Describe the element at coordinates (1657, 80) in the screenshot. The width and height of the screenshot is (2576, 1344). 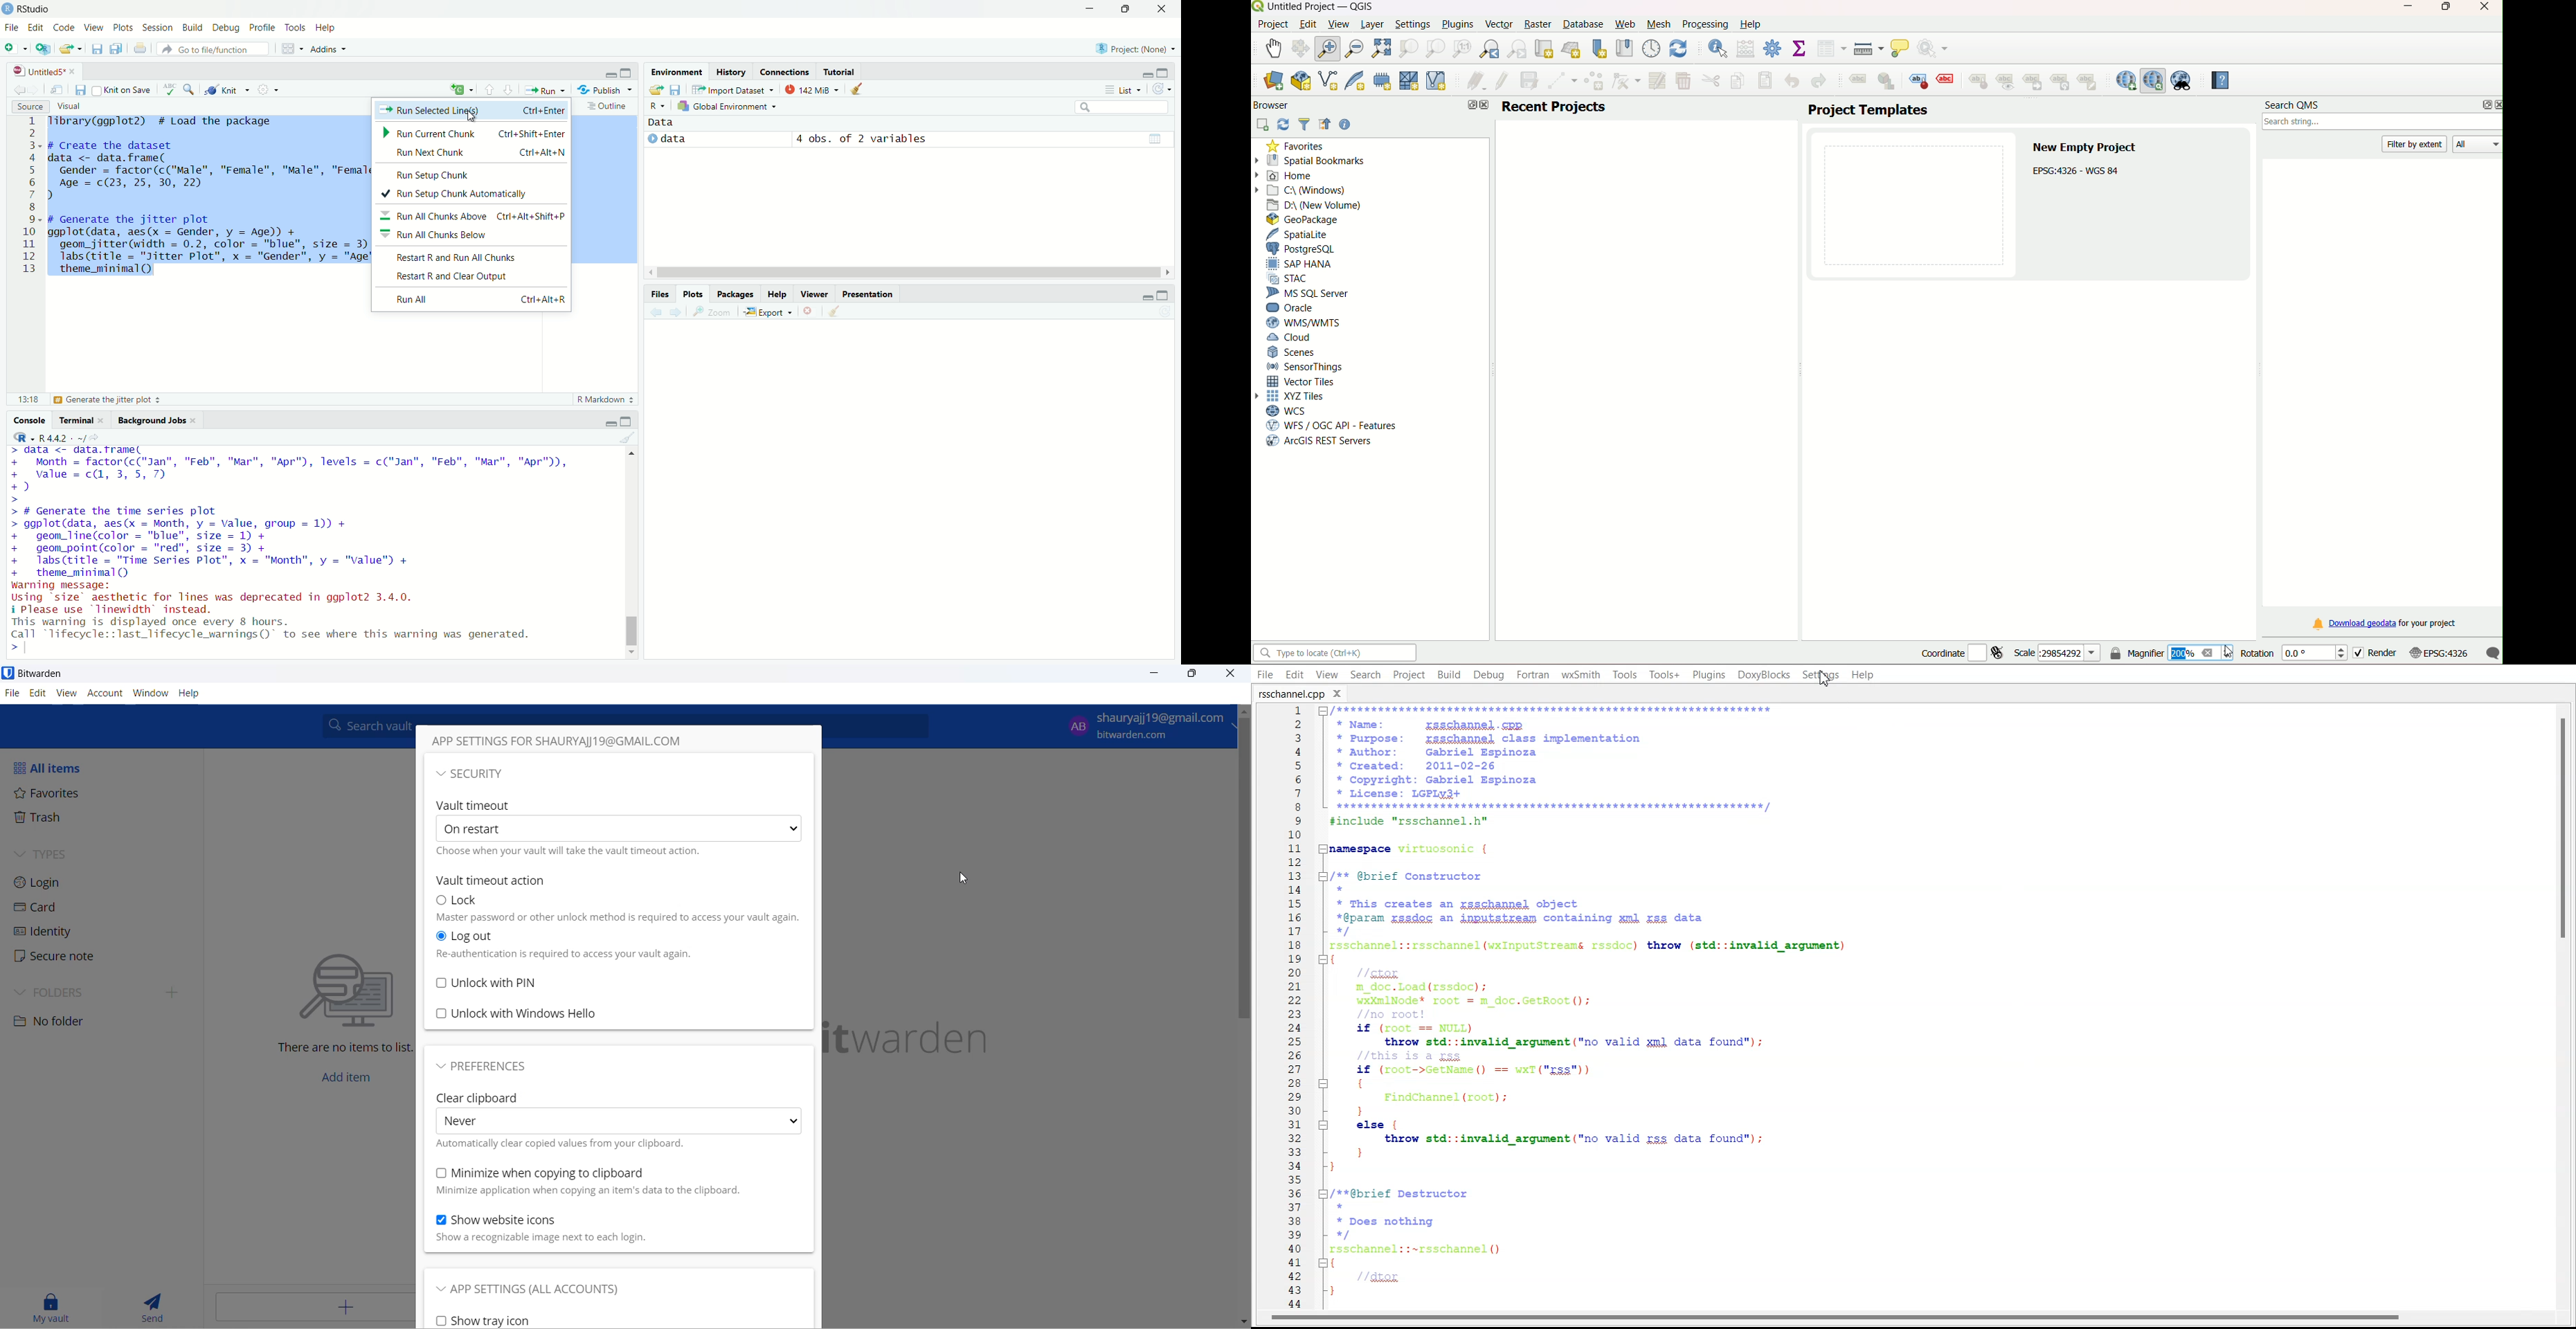
I see `modify attributes` at that location.